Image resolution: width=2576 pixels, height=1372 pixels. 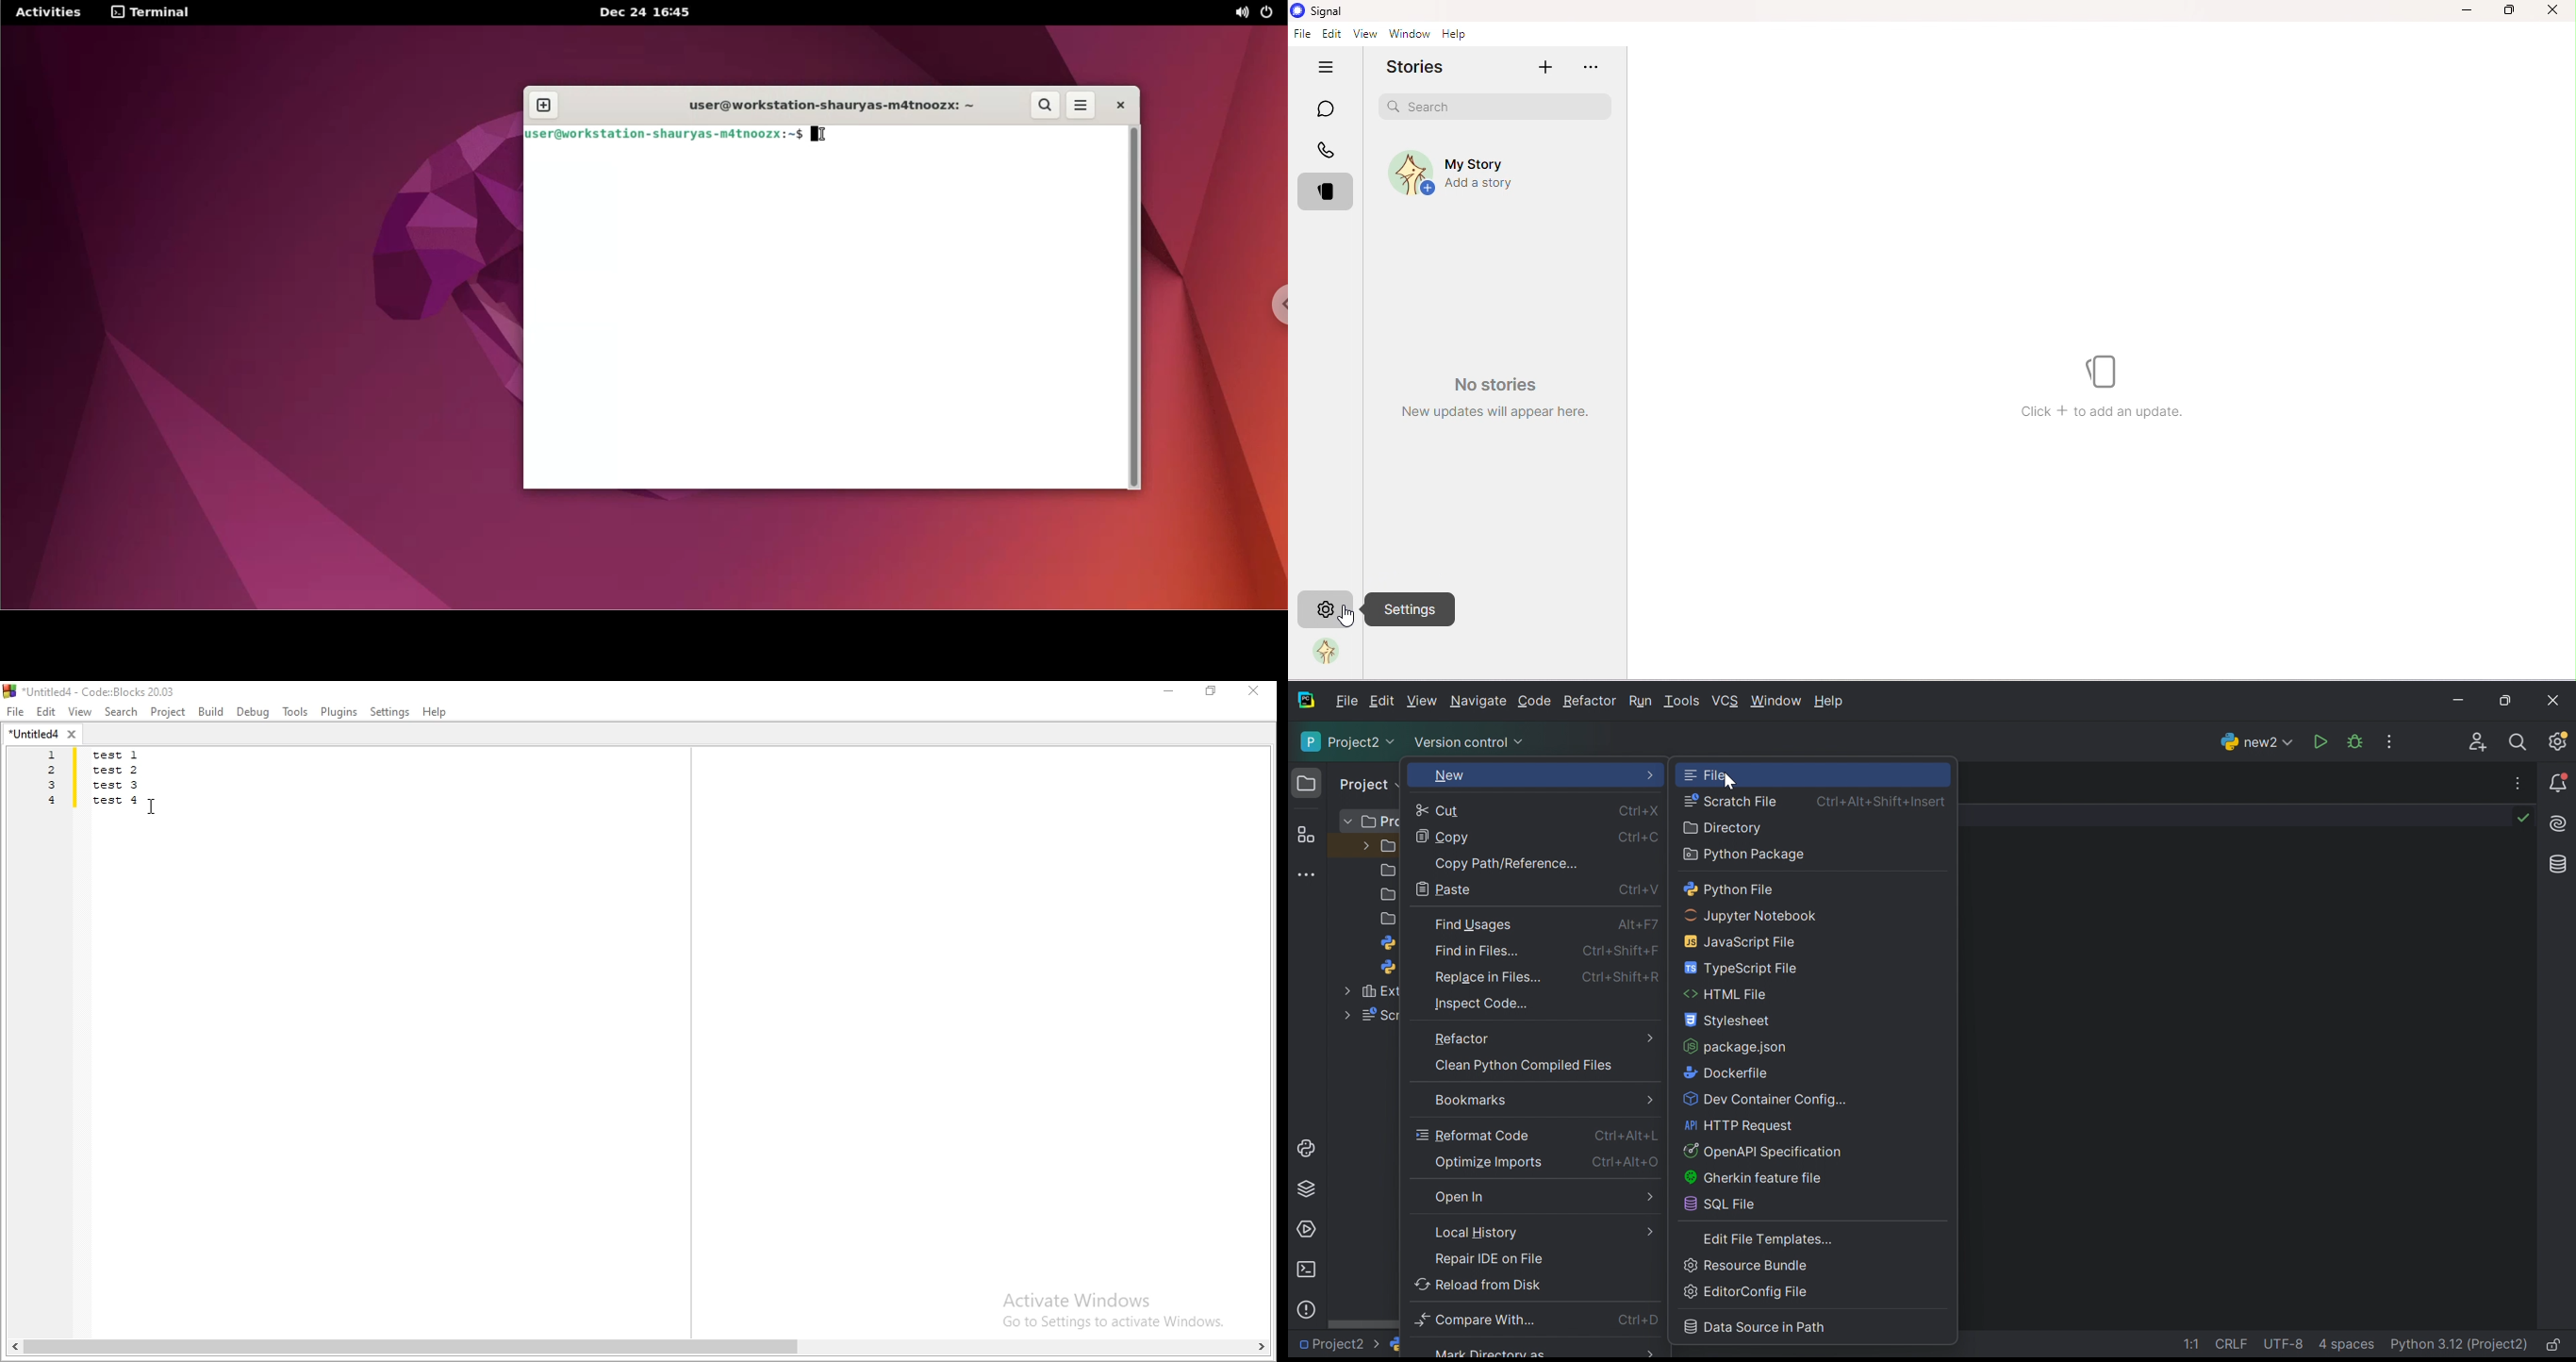 I want to click on Stories, so click(x=1326, y=196).